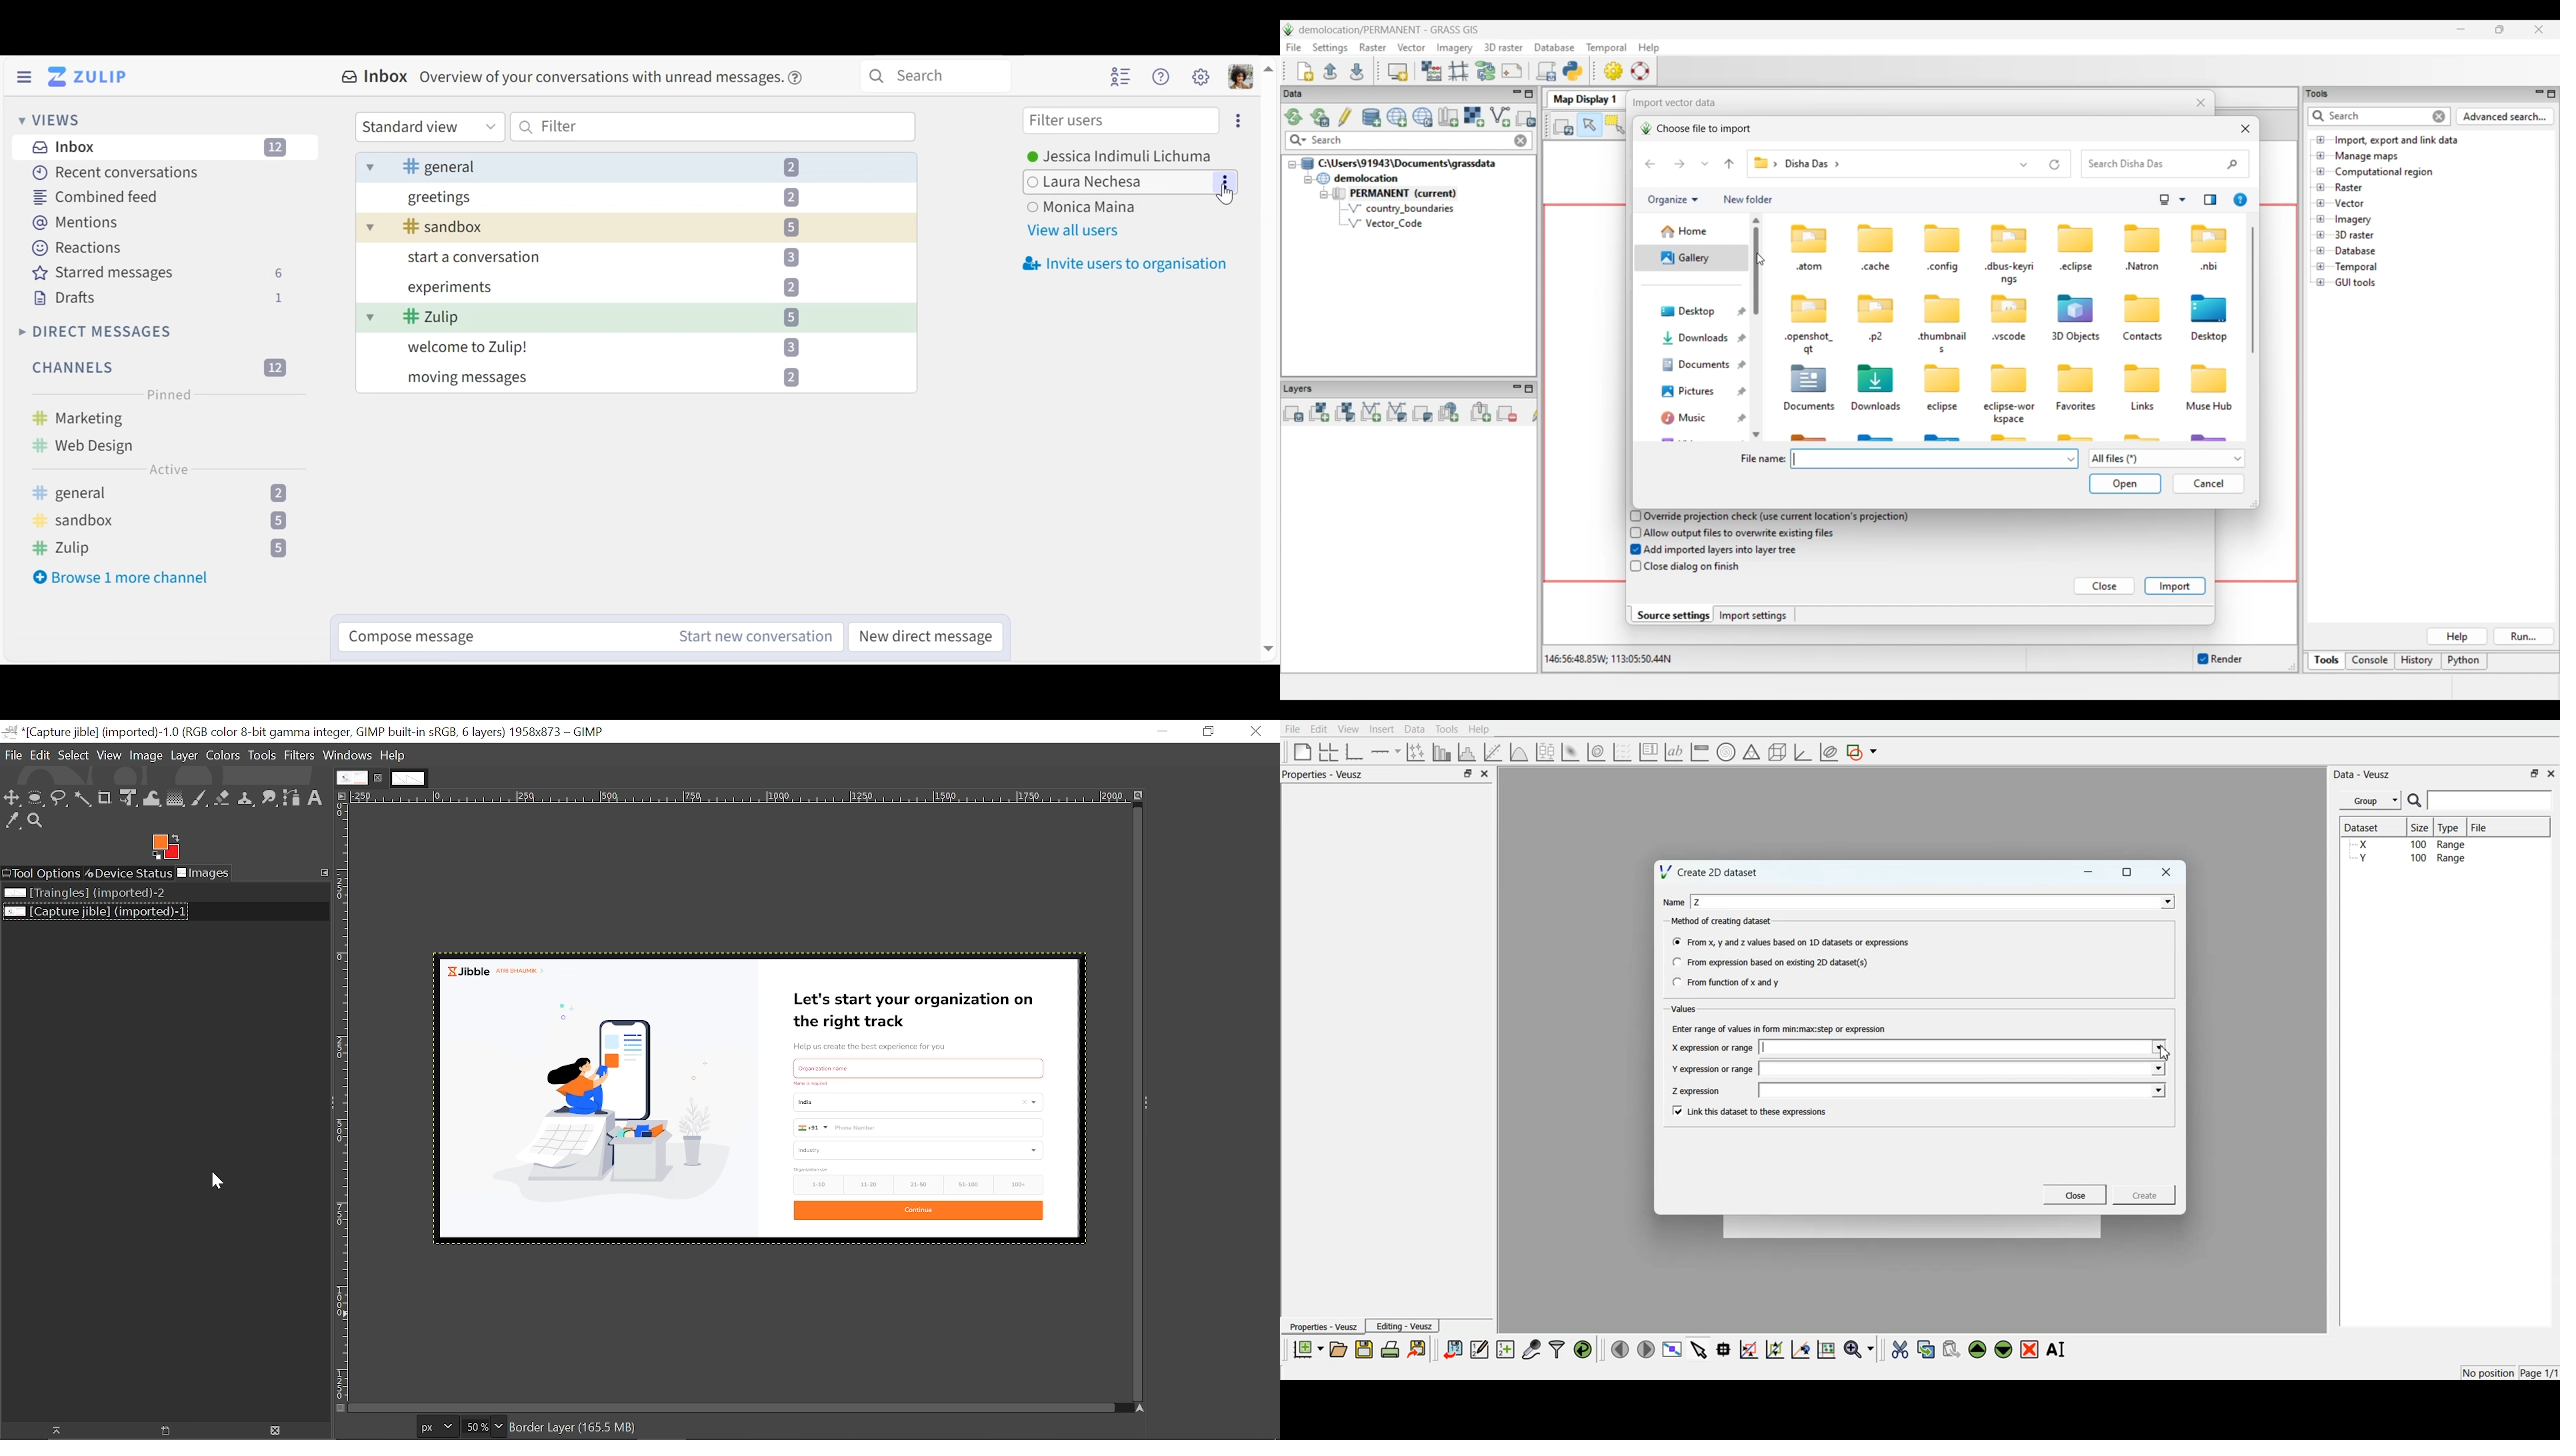 This screenshot has width=2576, height=1456. Describe the element at coordinates (1381, 729) in the screenshot. I see `Insert` at that location.